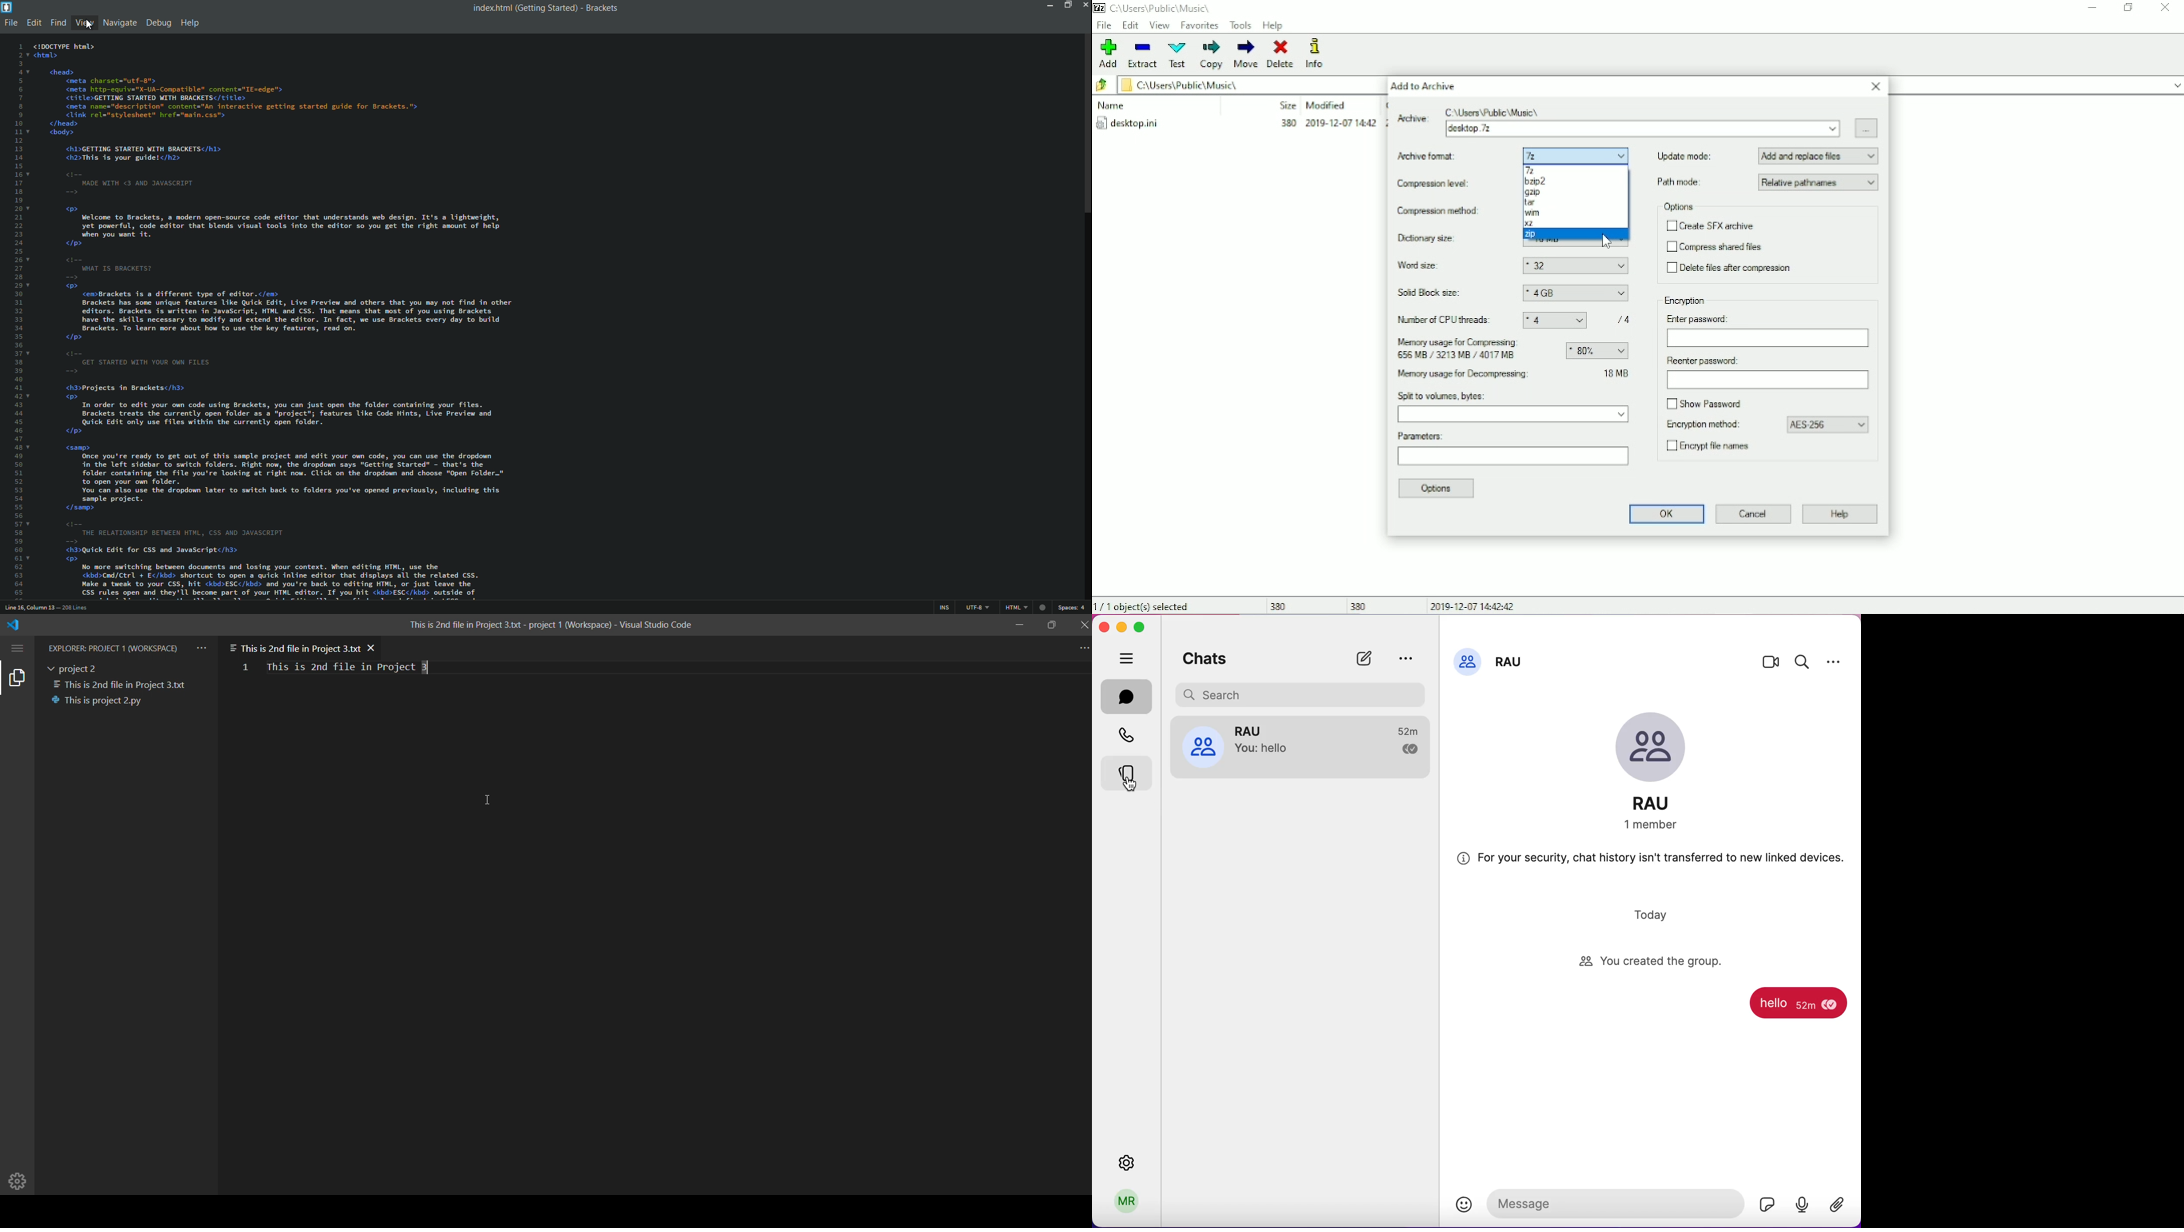 The image size is (2184, 1232). Describe the element at coordinates (1085, 5) in the screenshot. I see `close app` at that location.